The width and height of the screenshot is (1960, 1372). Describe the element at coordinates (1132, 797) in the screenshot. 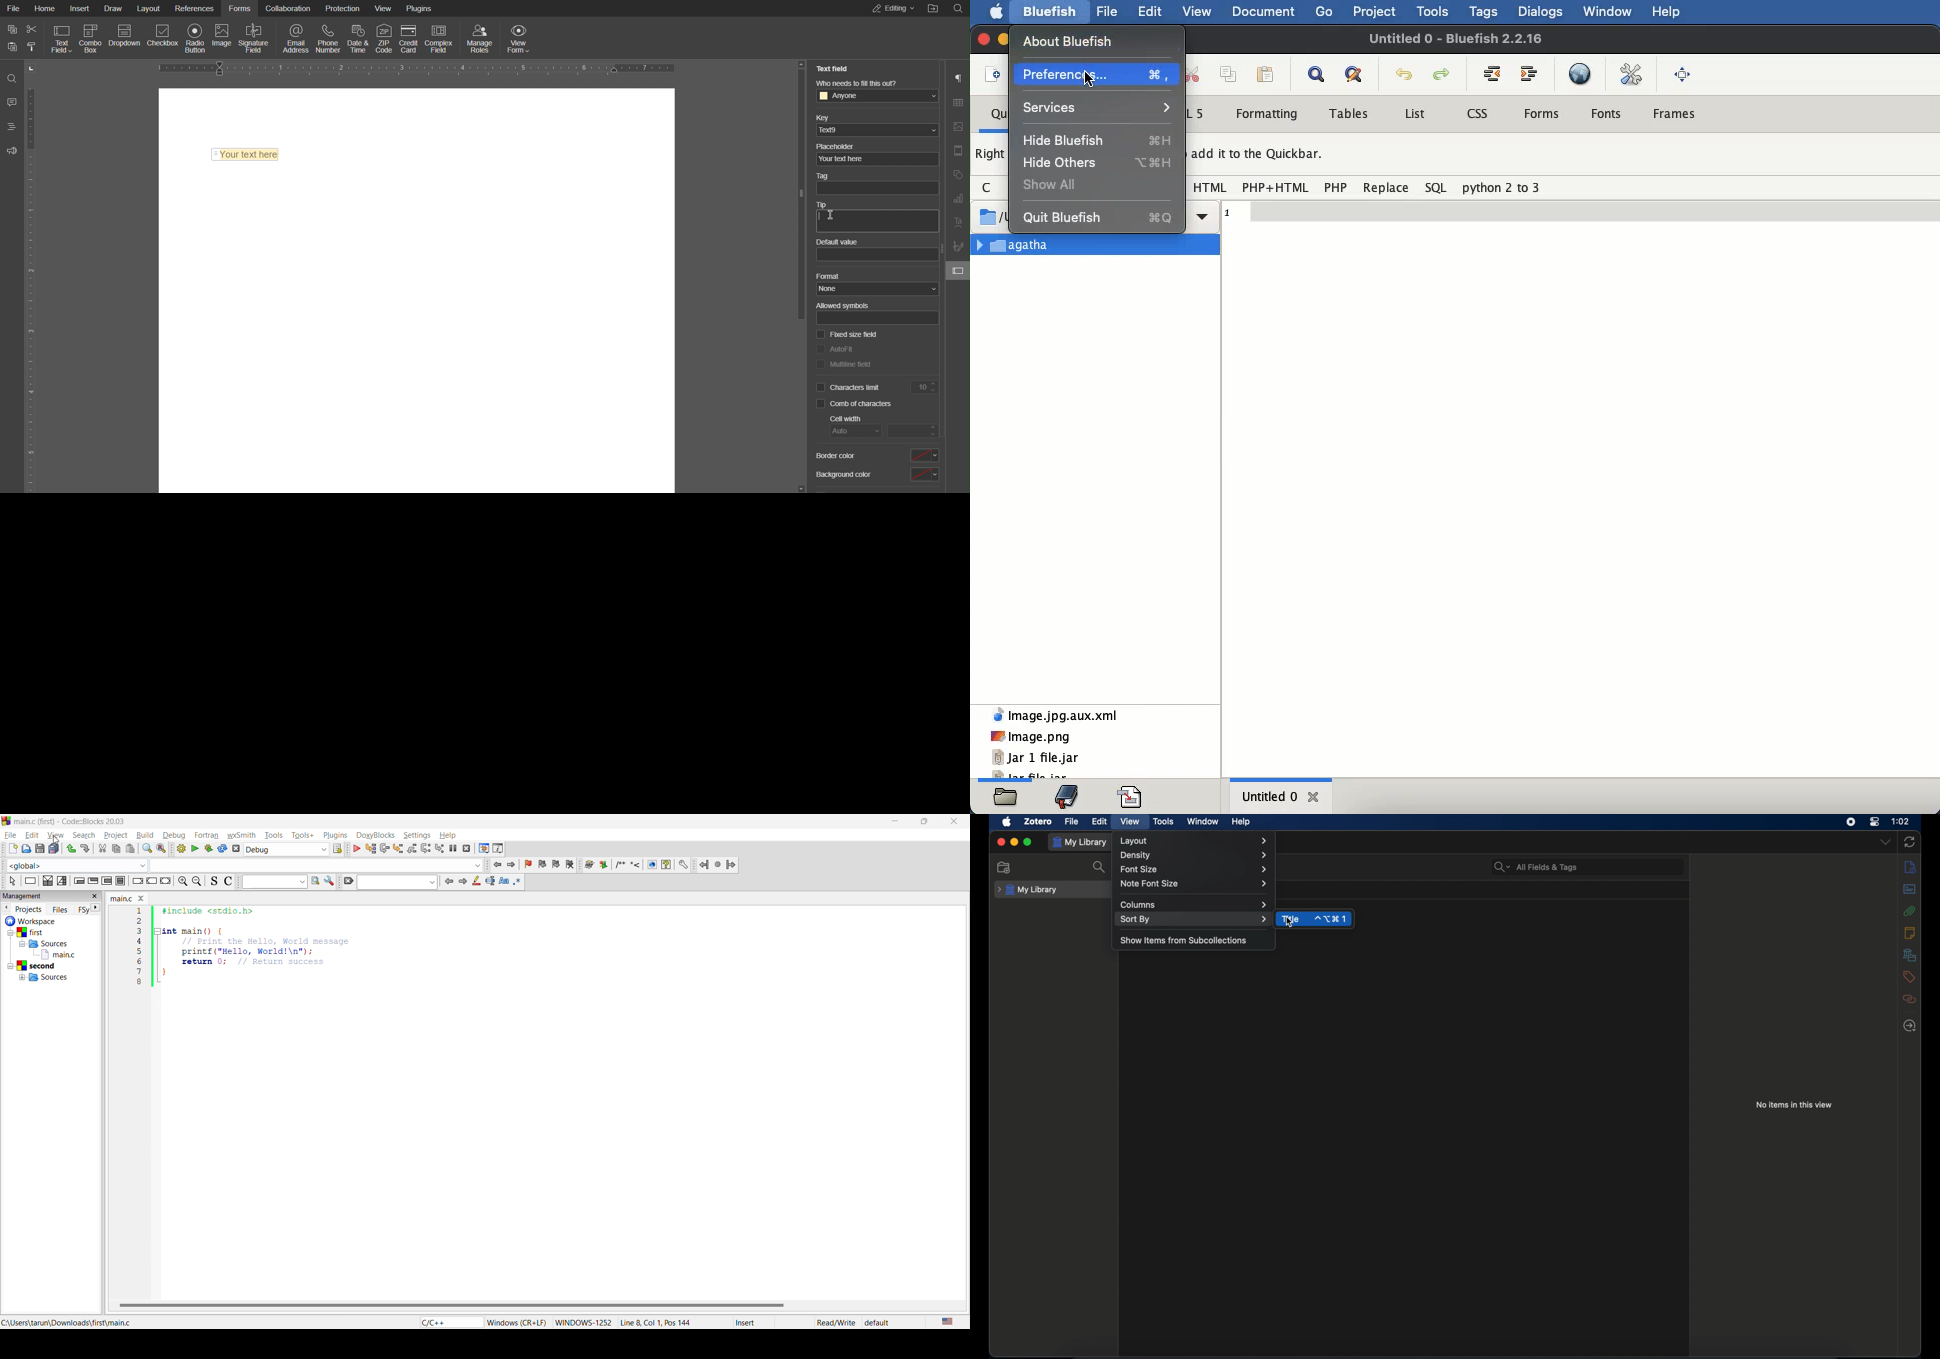

I see `code` at that location.